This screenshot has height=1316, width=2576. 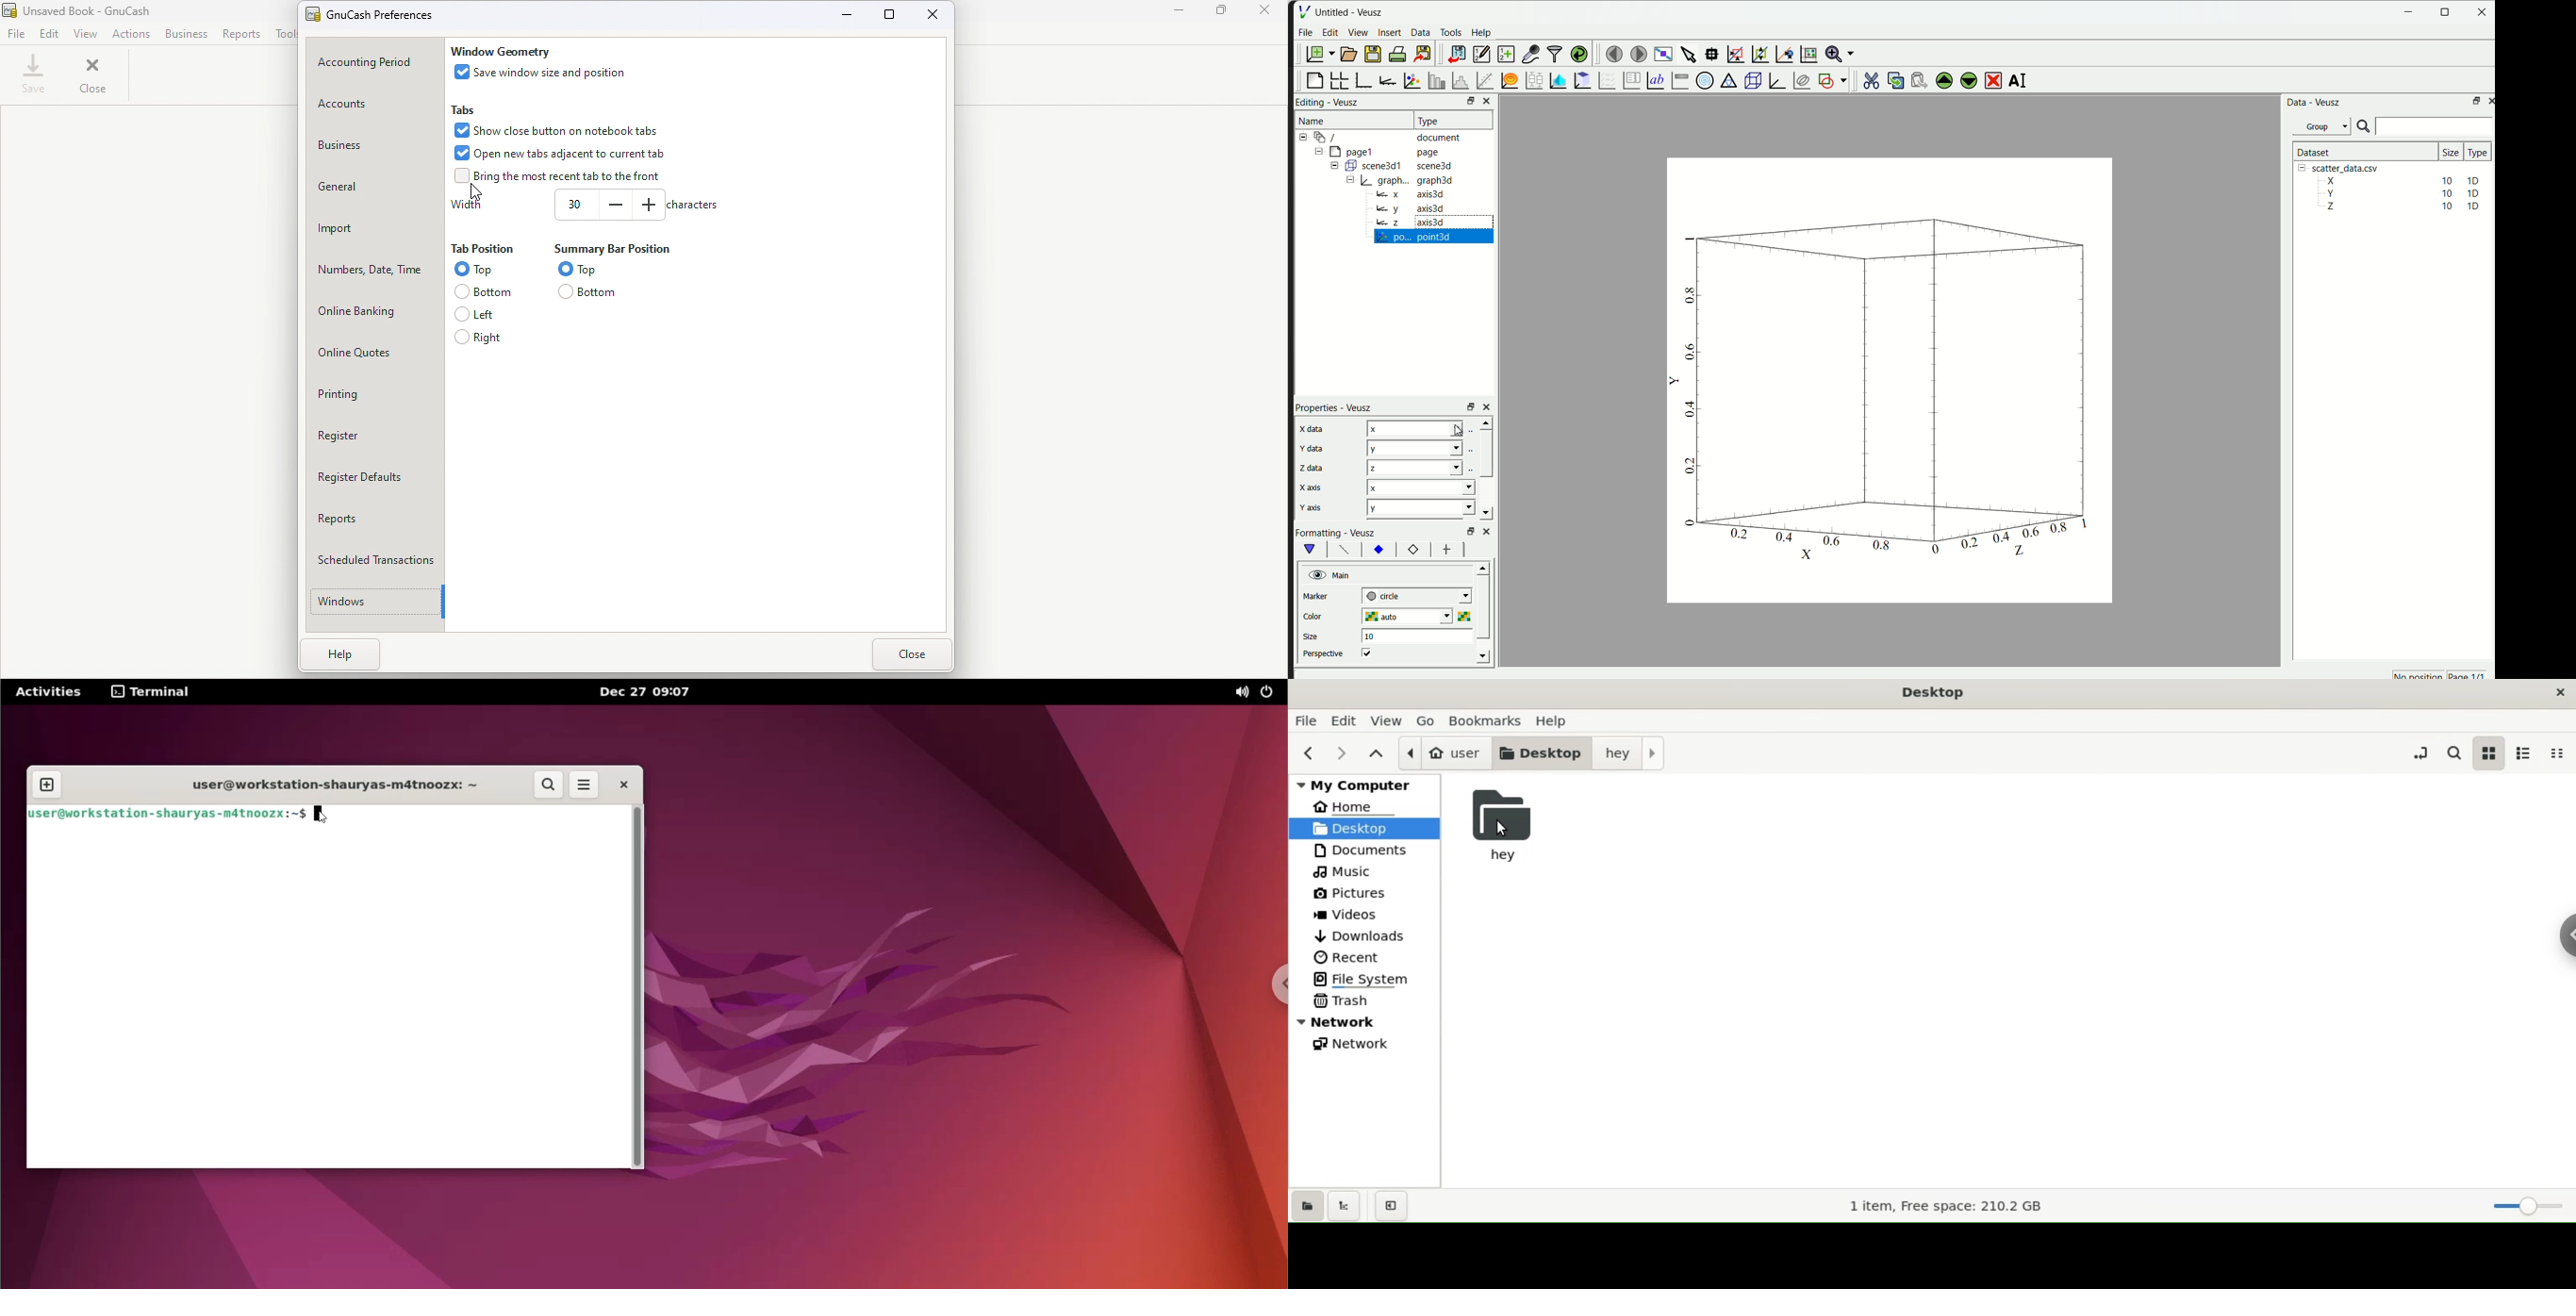 I want to click on Scheduled transcations, so click(x=379, y=555).